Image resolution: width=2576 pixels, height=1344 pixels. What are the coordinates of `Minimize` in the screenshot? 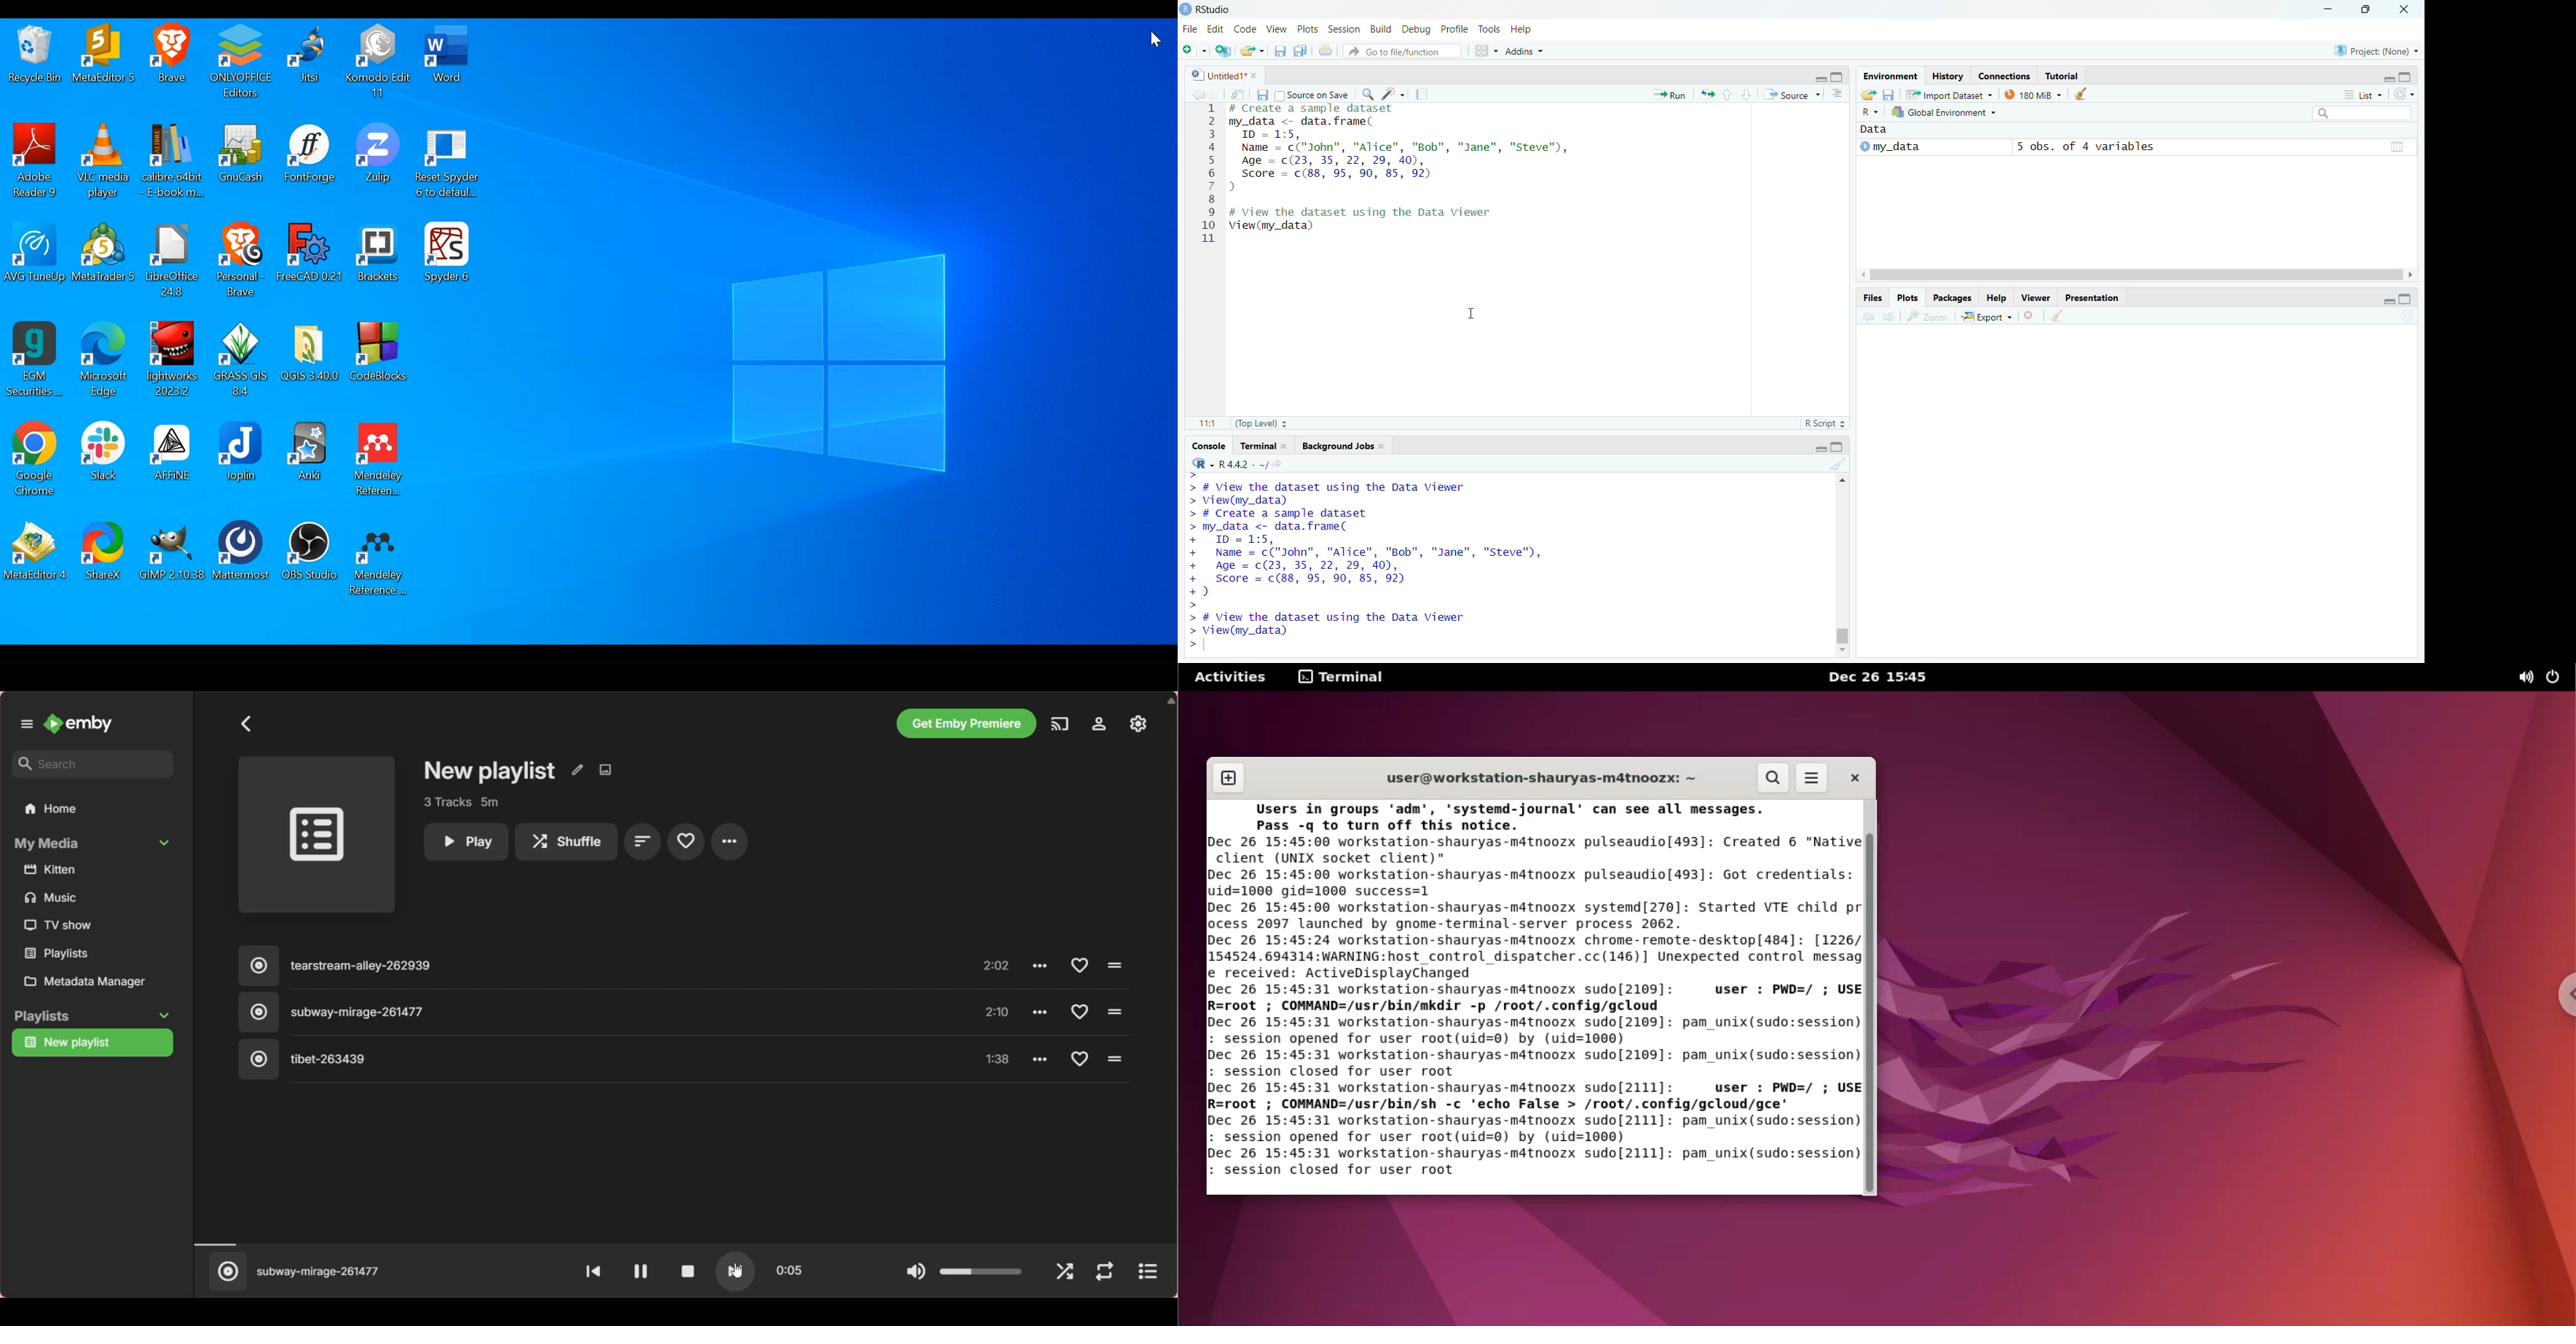 It's located at (1821, 79).